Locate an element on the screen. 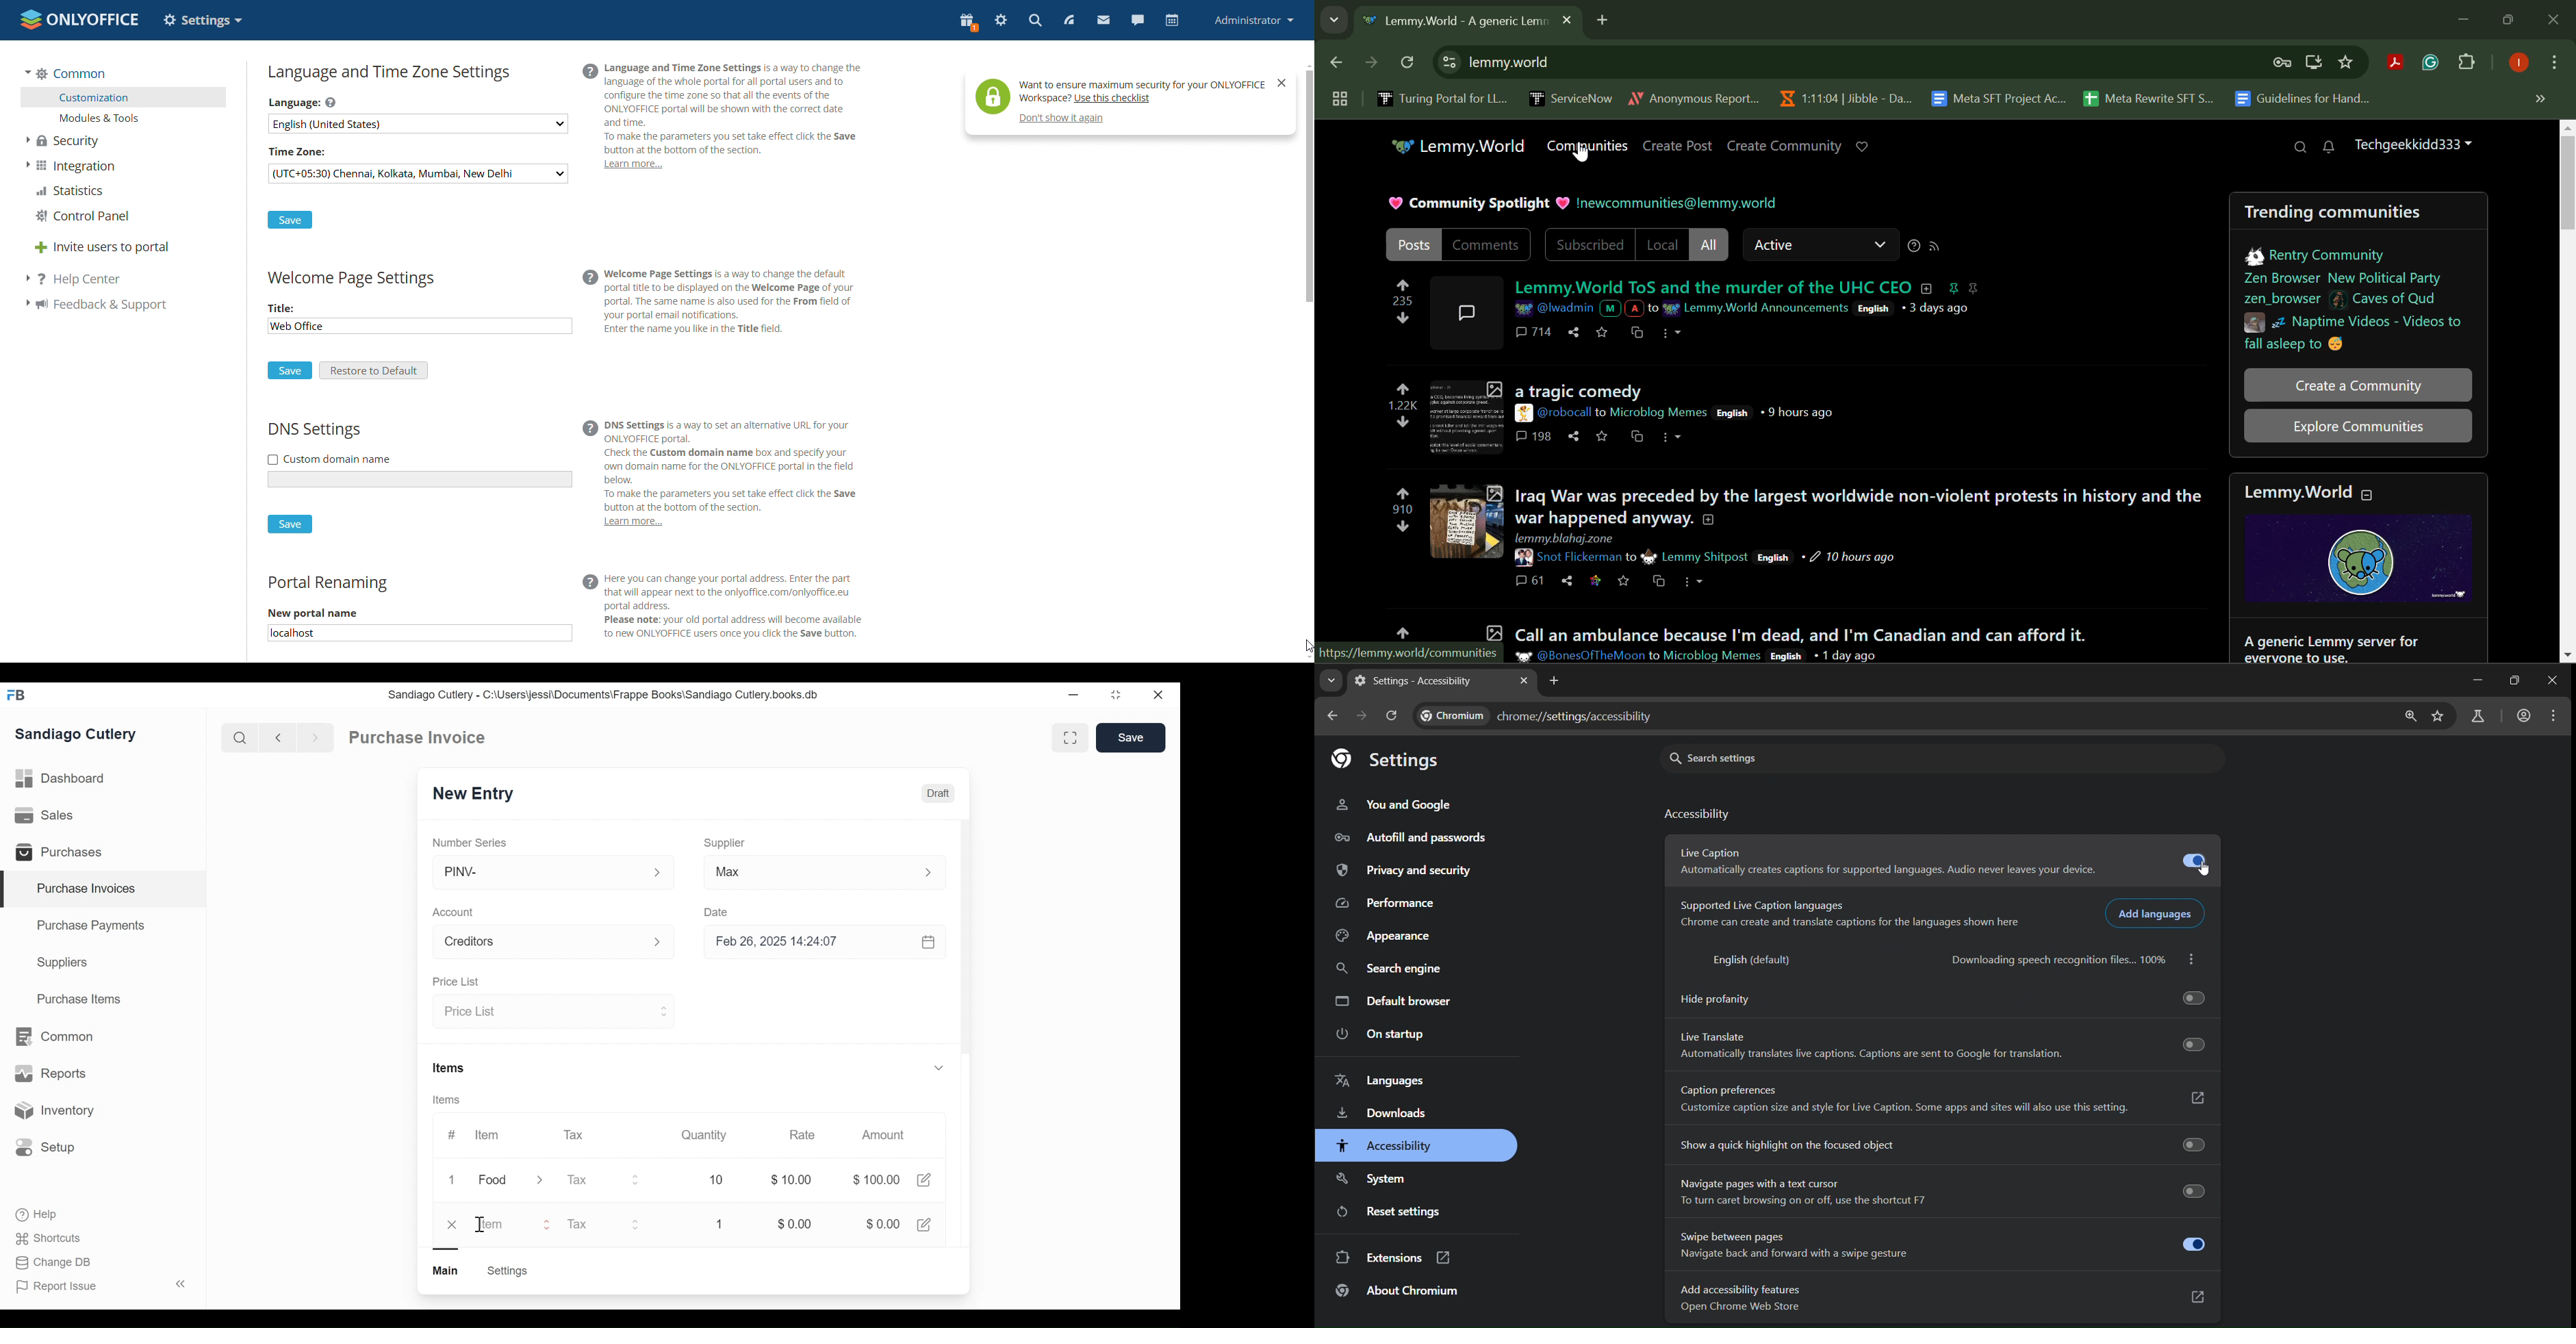 This screenshot has height=1344, width=2576. Frappe Books Desktop icon is located at coordinates (20, 696).